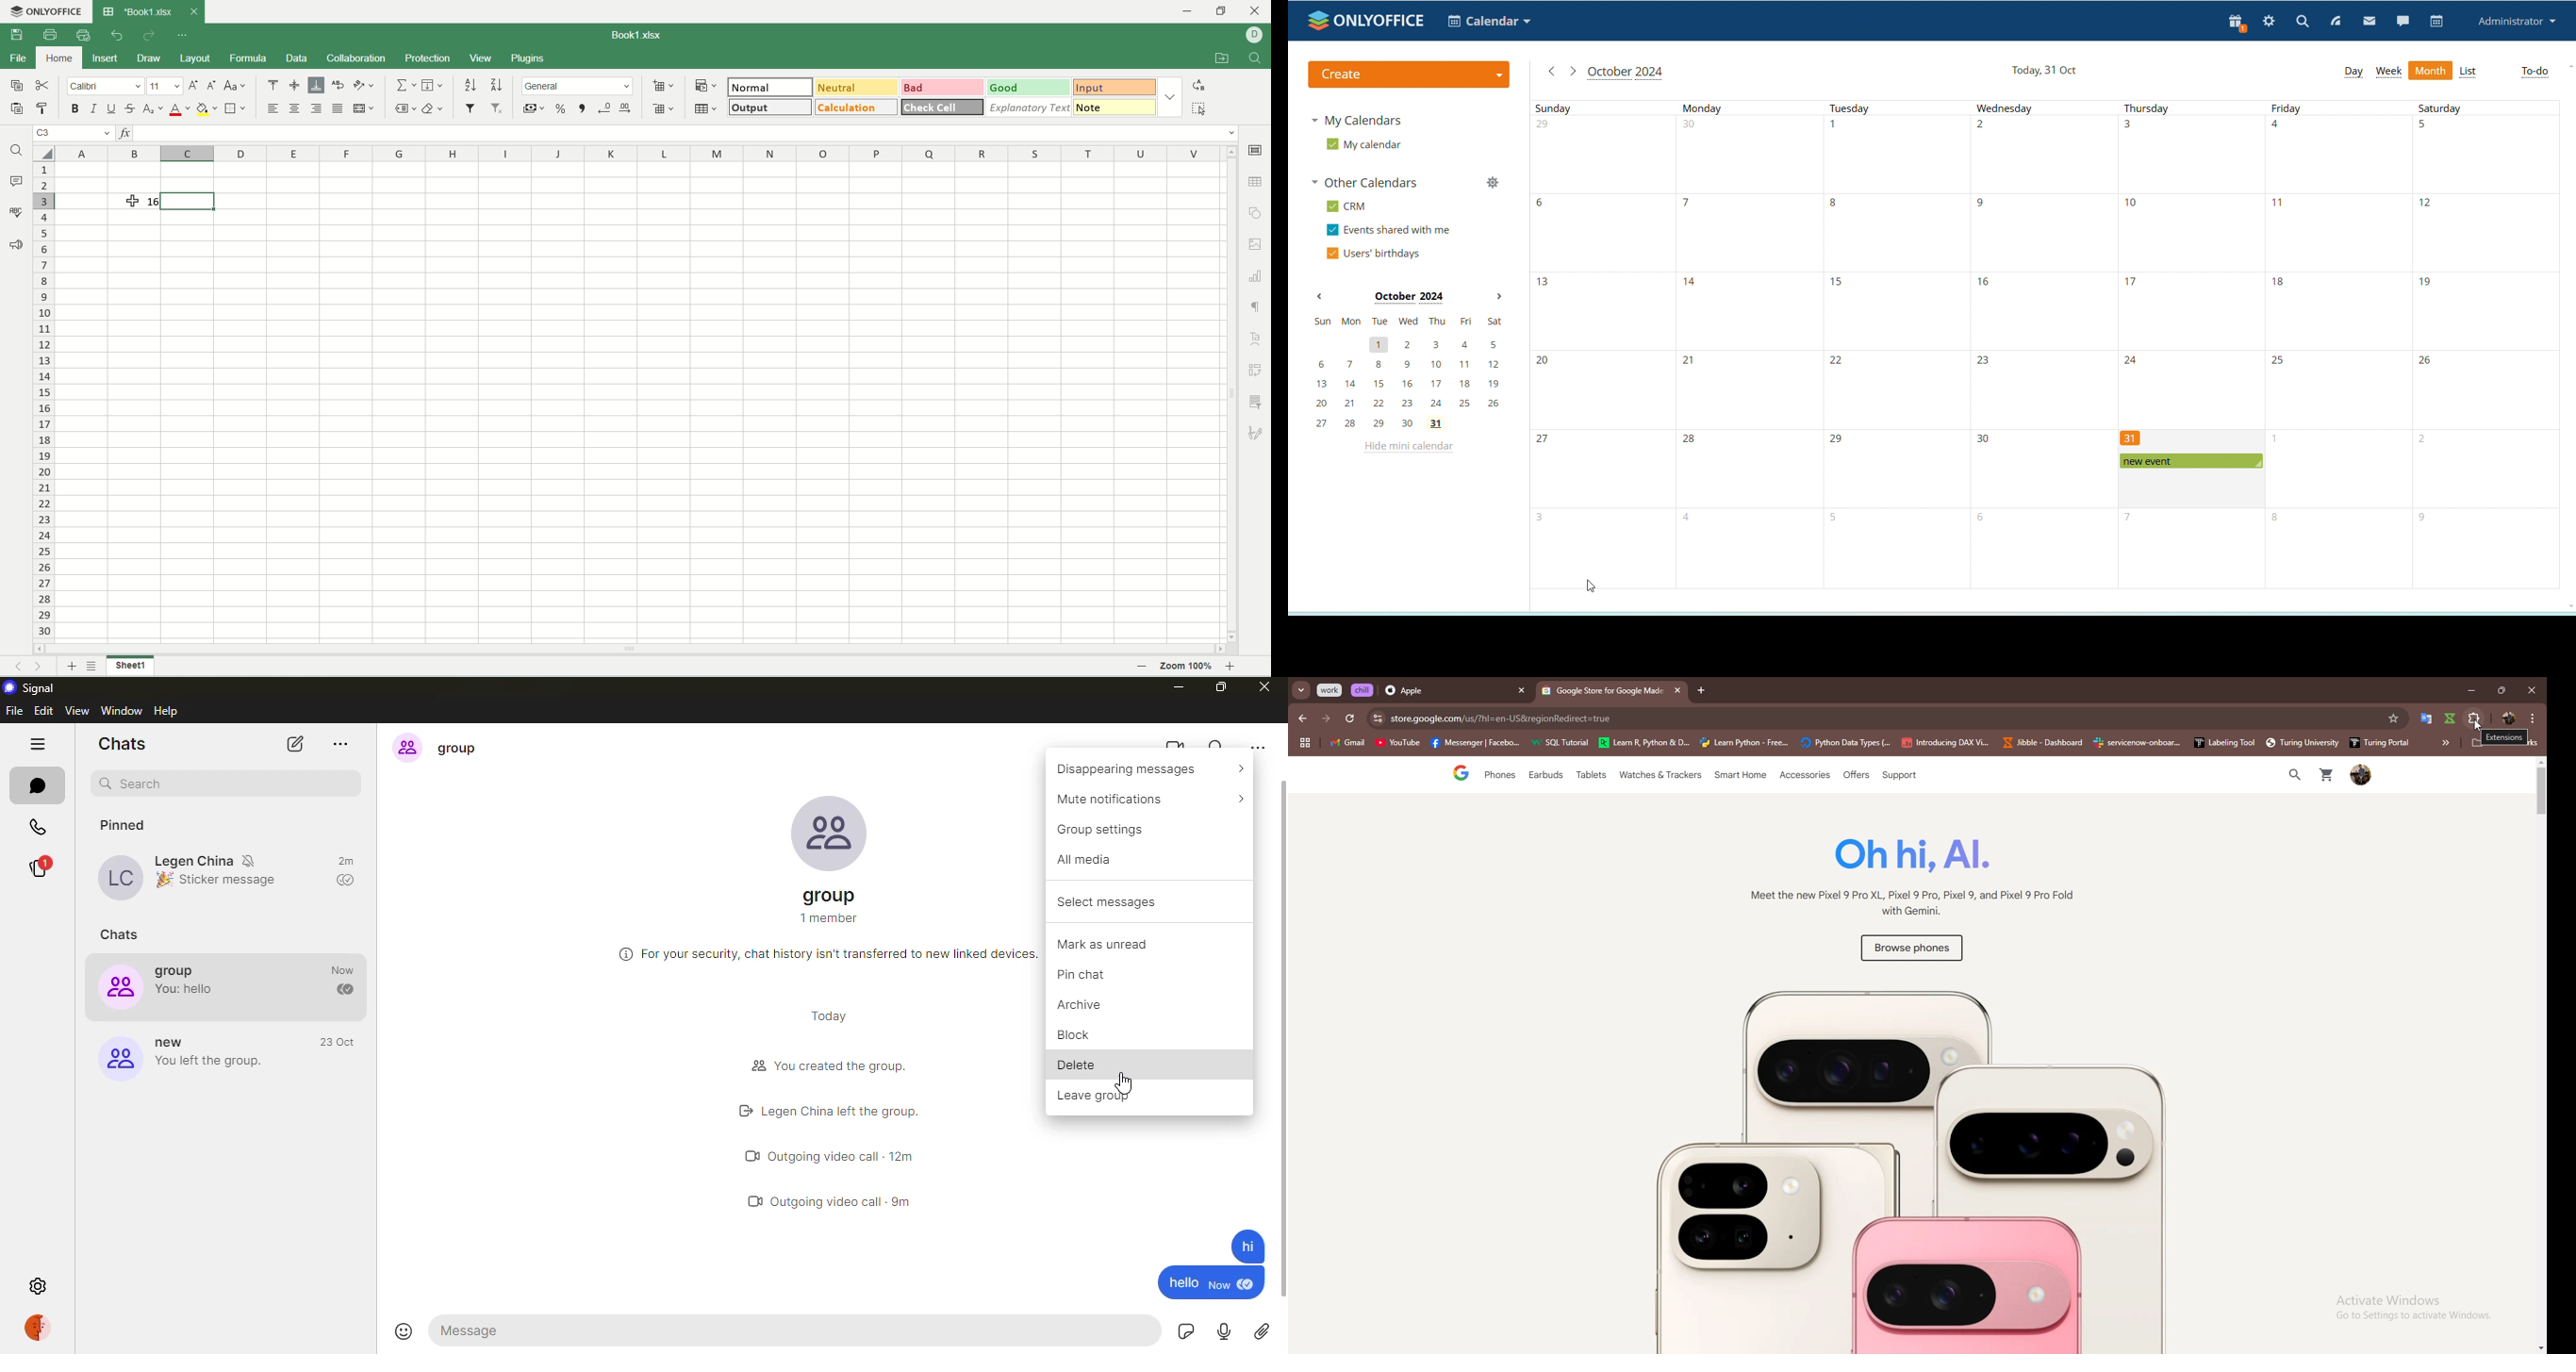 This screenshot has height=1372, width=2576. What do you see at coordinates (211, 86) in the screenshot?
I see `decrease font size` at bounding box center [211, 86].